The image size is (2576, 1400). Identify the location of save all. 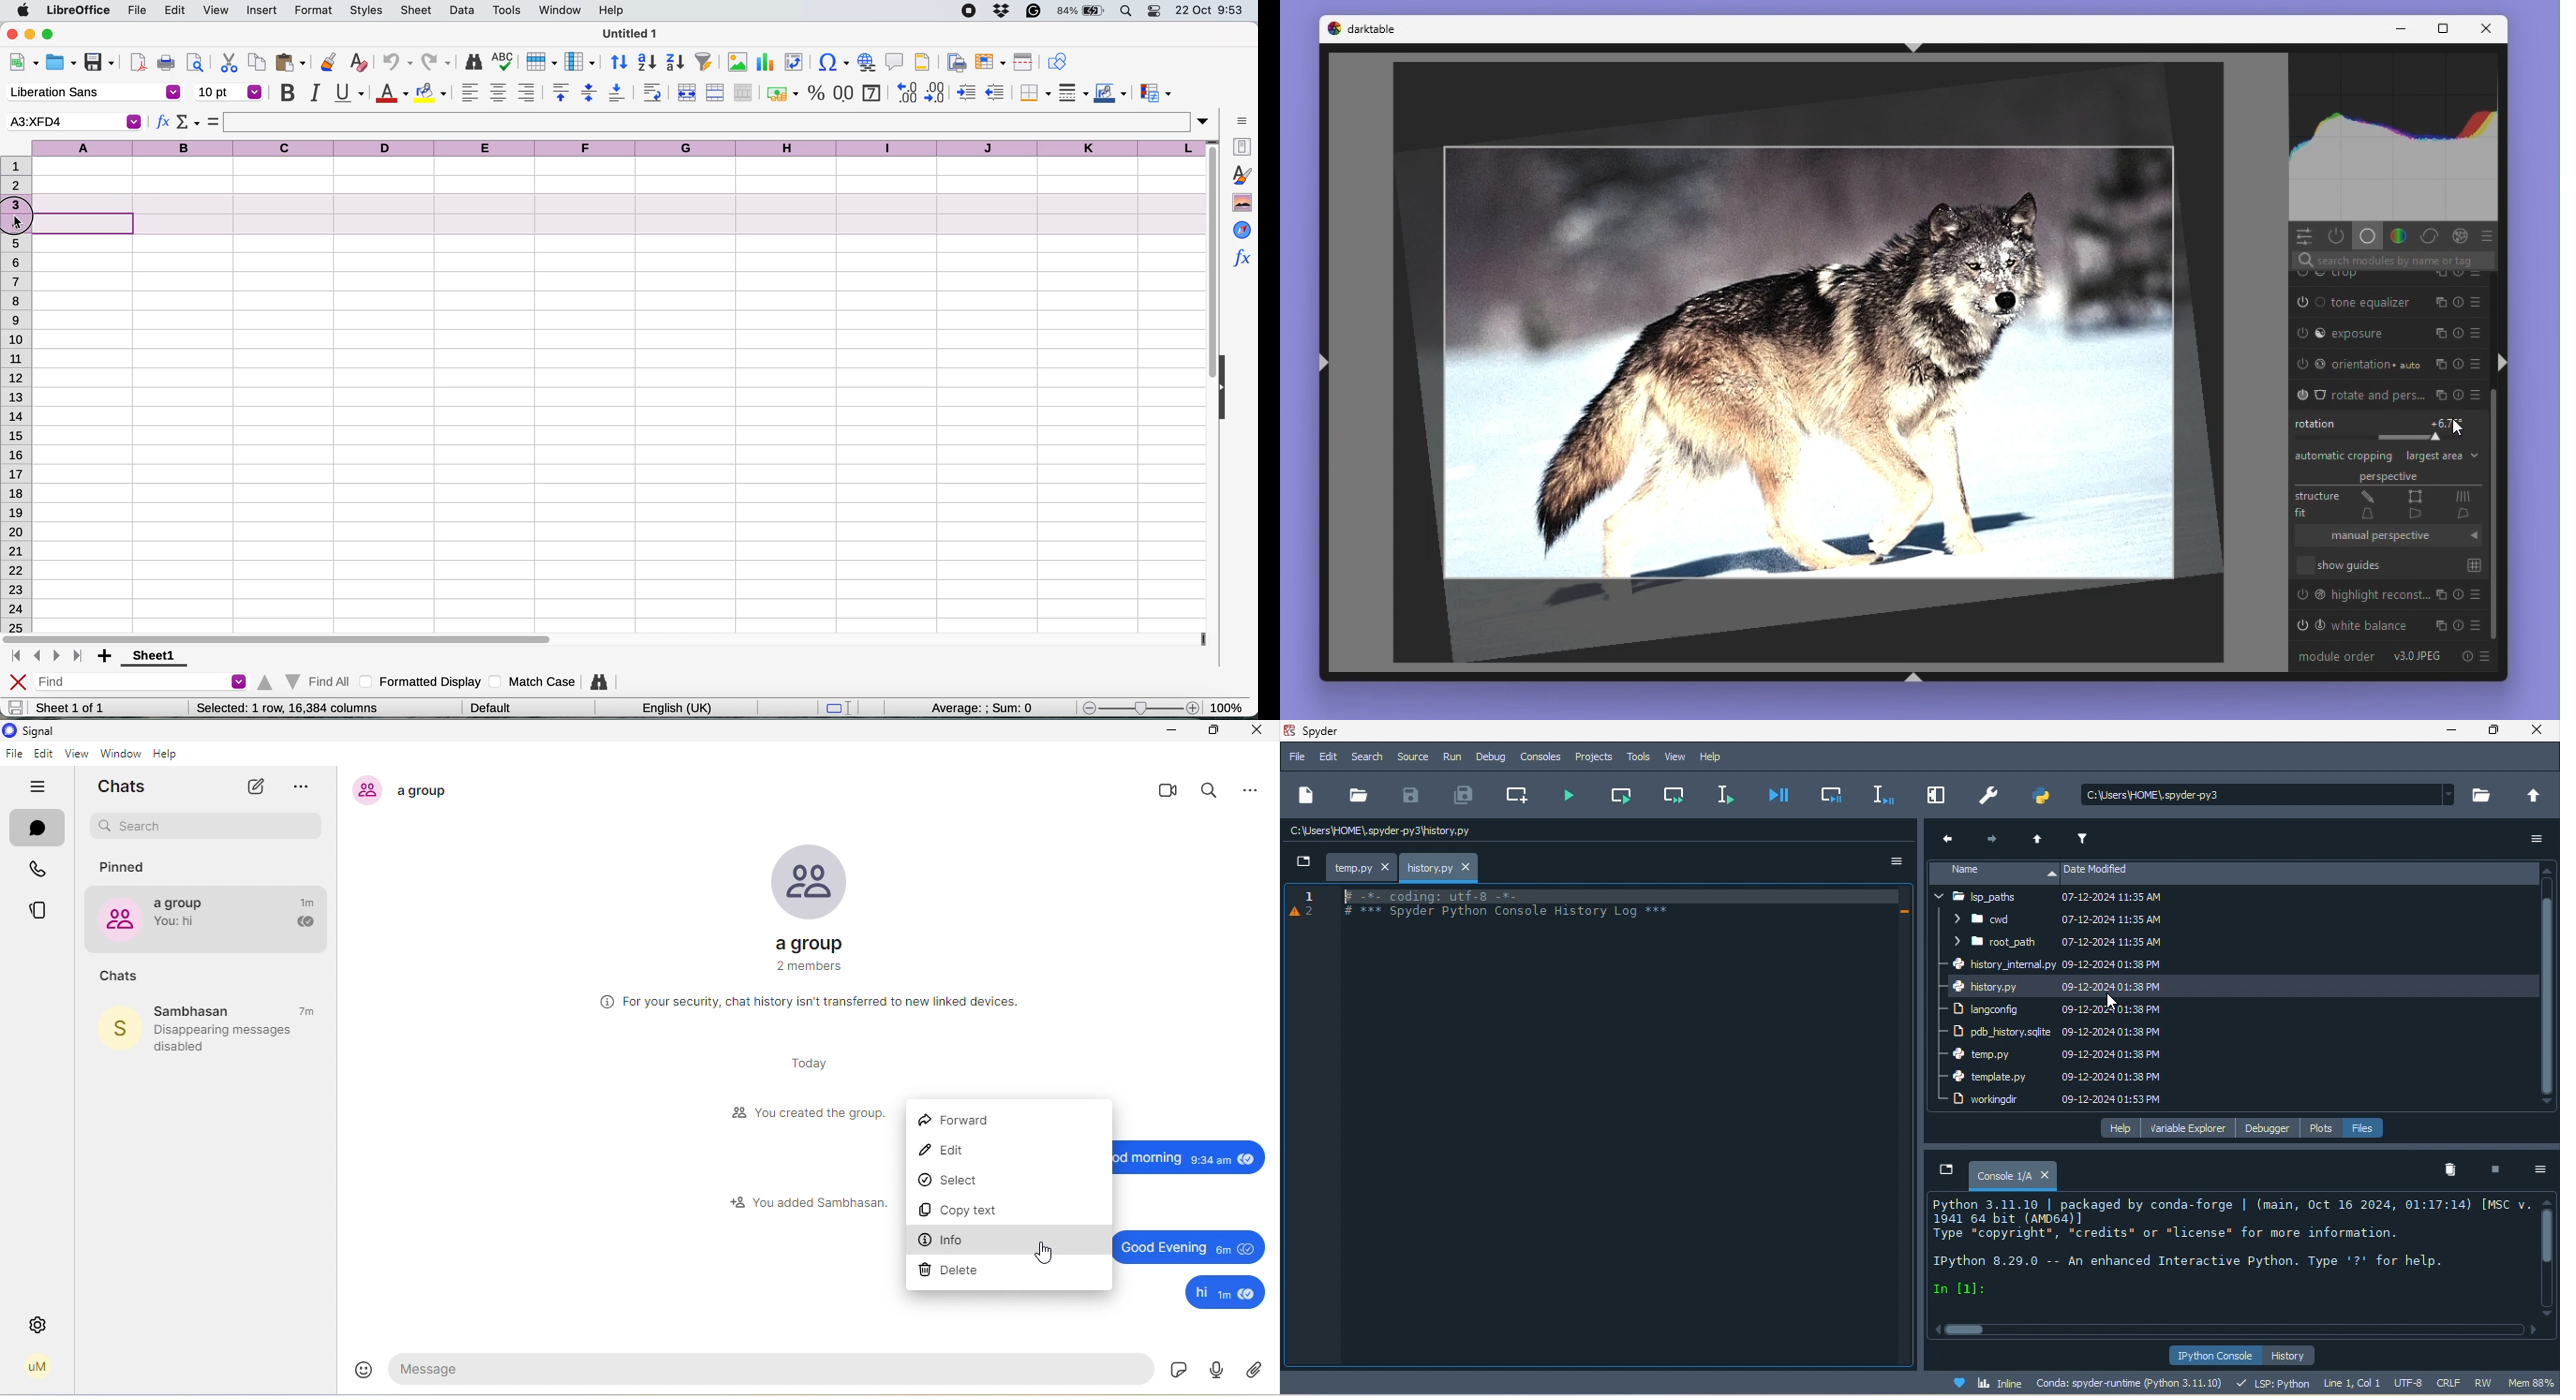
(1458, 796).